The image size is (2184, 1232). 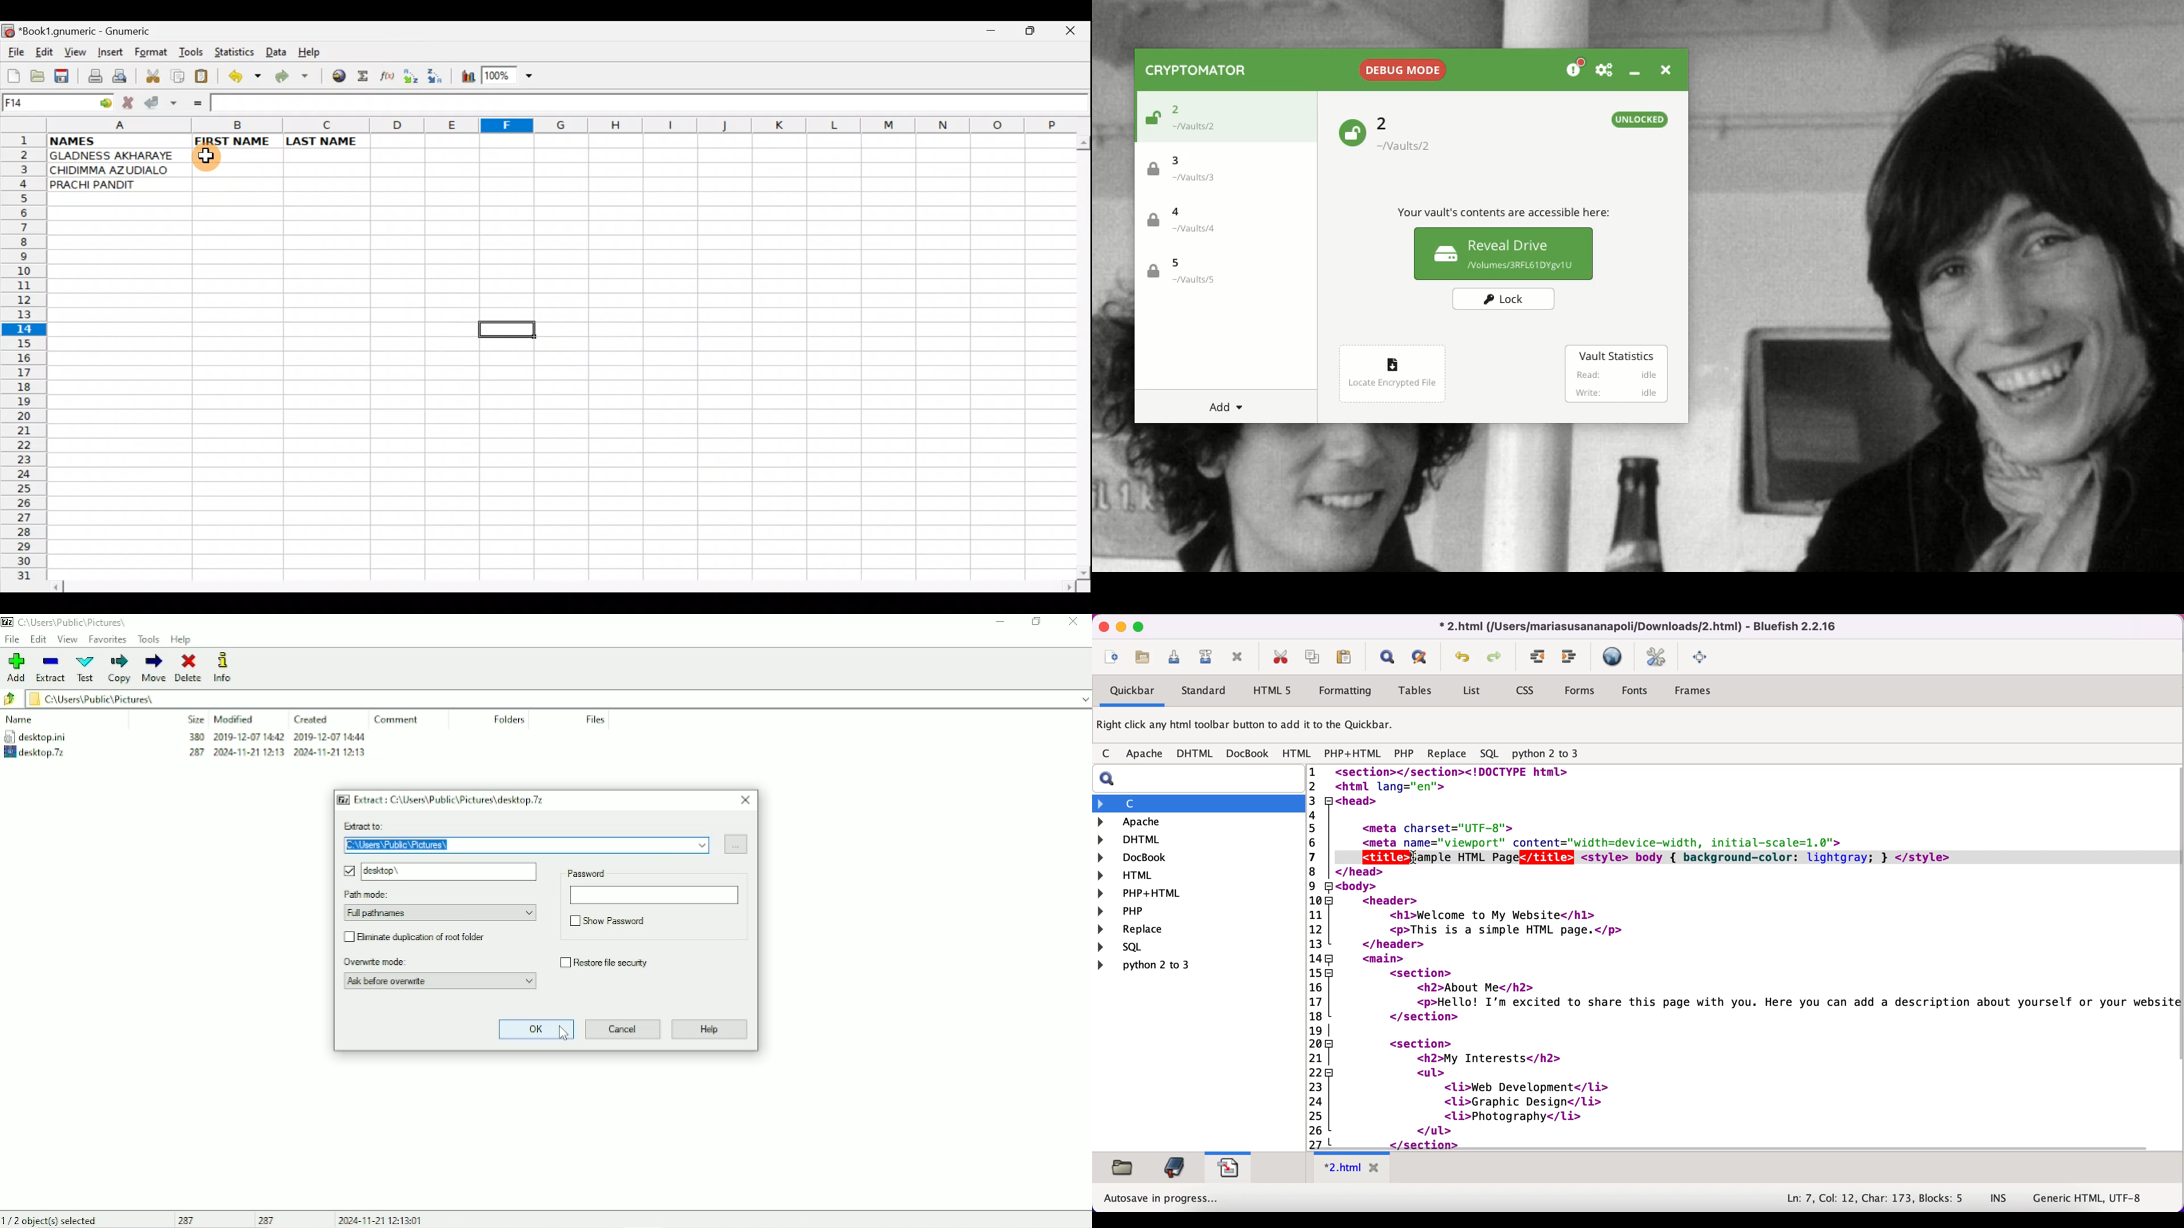 What do you see at coordinates (1181, 272) in the screenshot?
I see `Vault 5` at bounding box center [1181, 272].